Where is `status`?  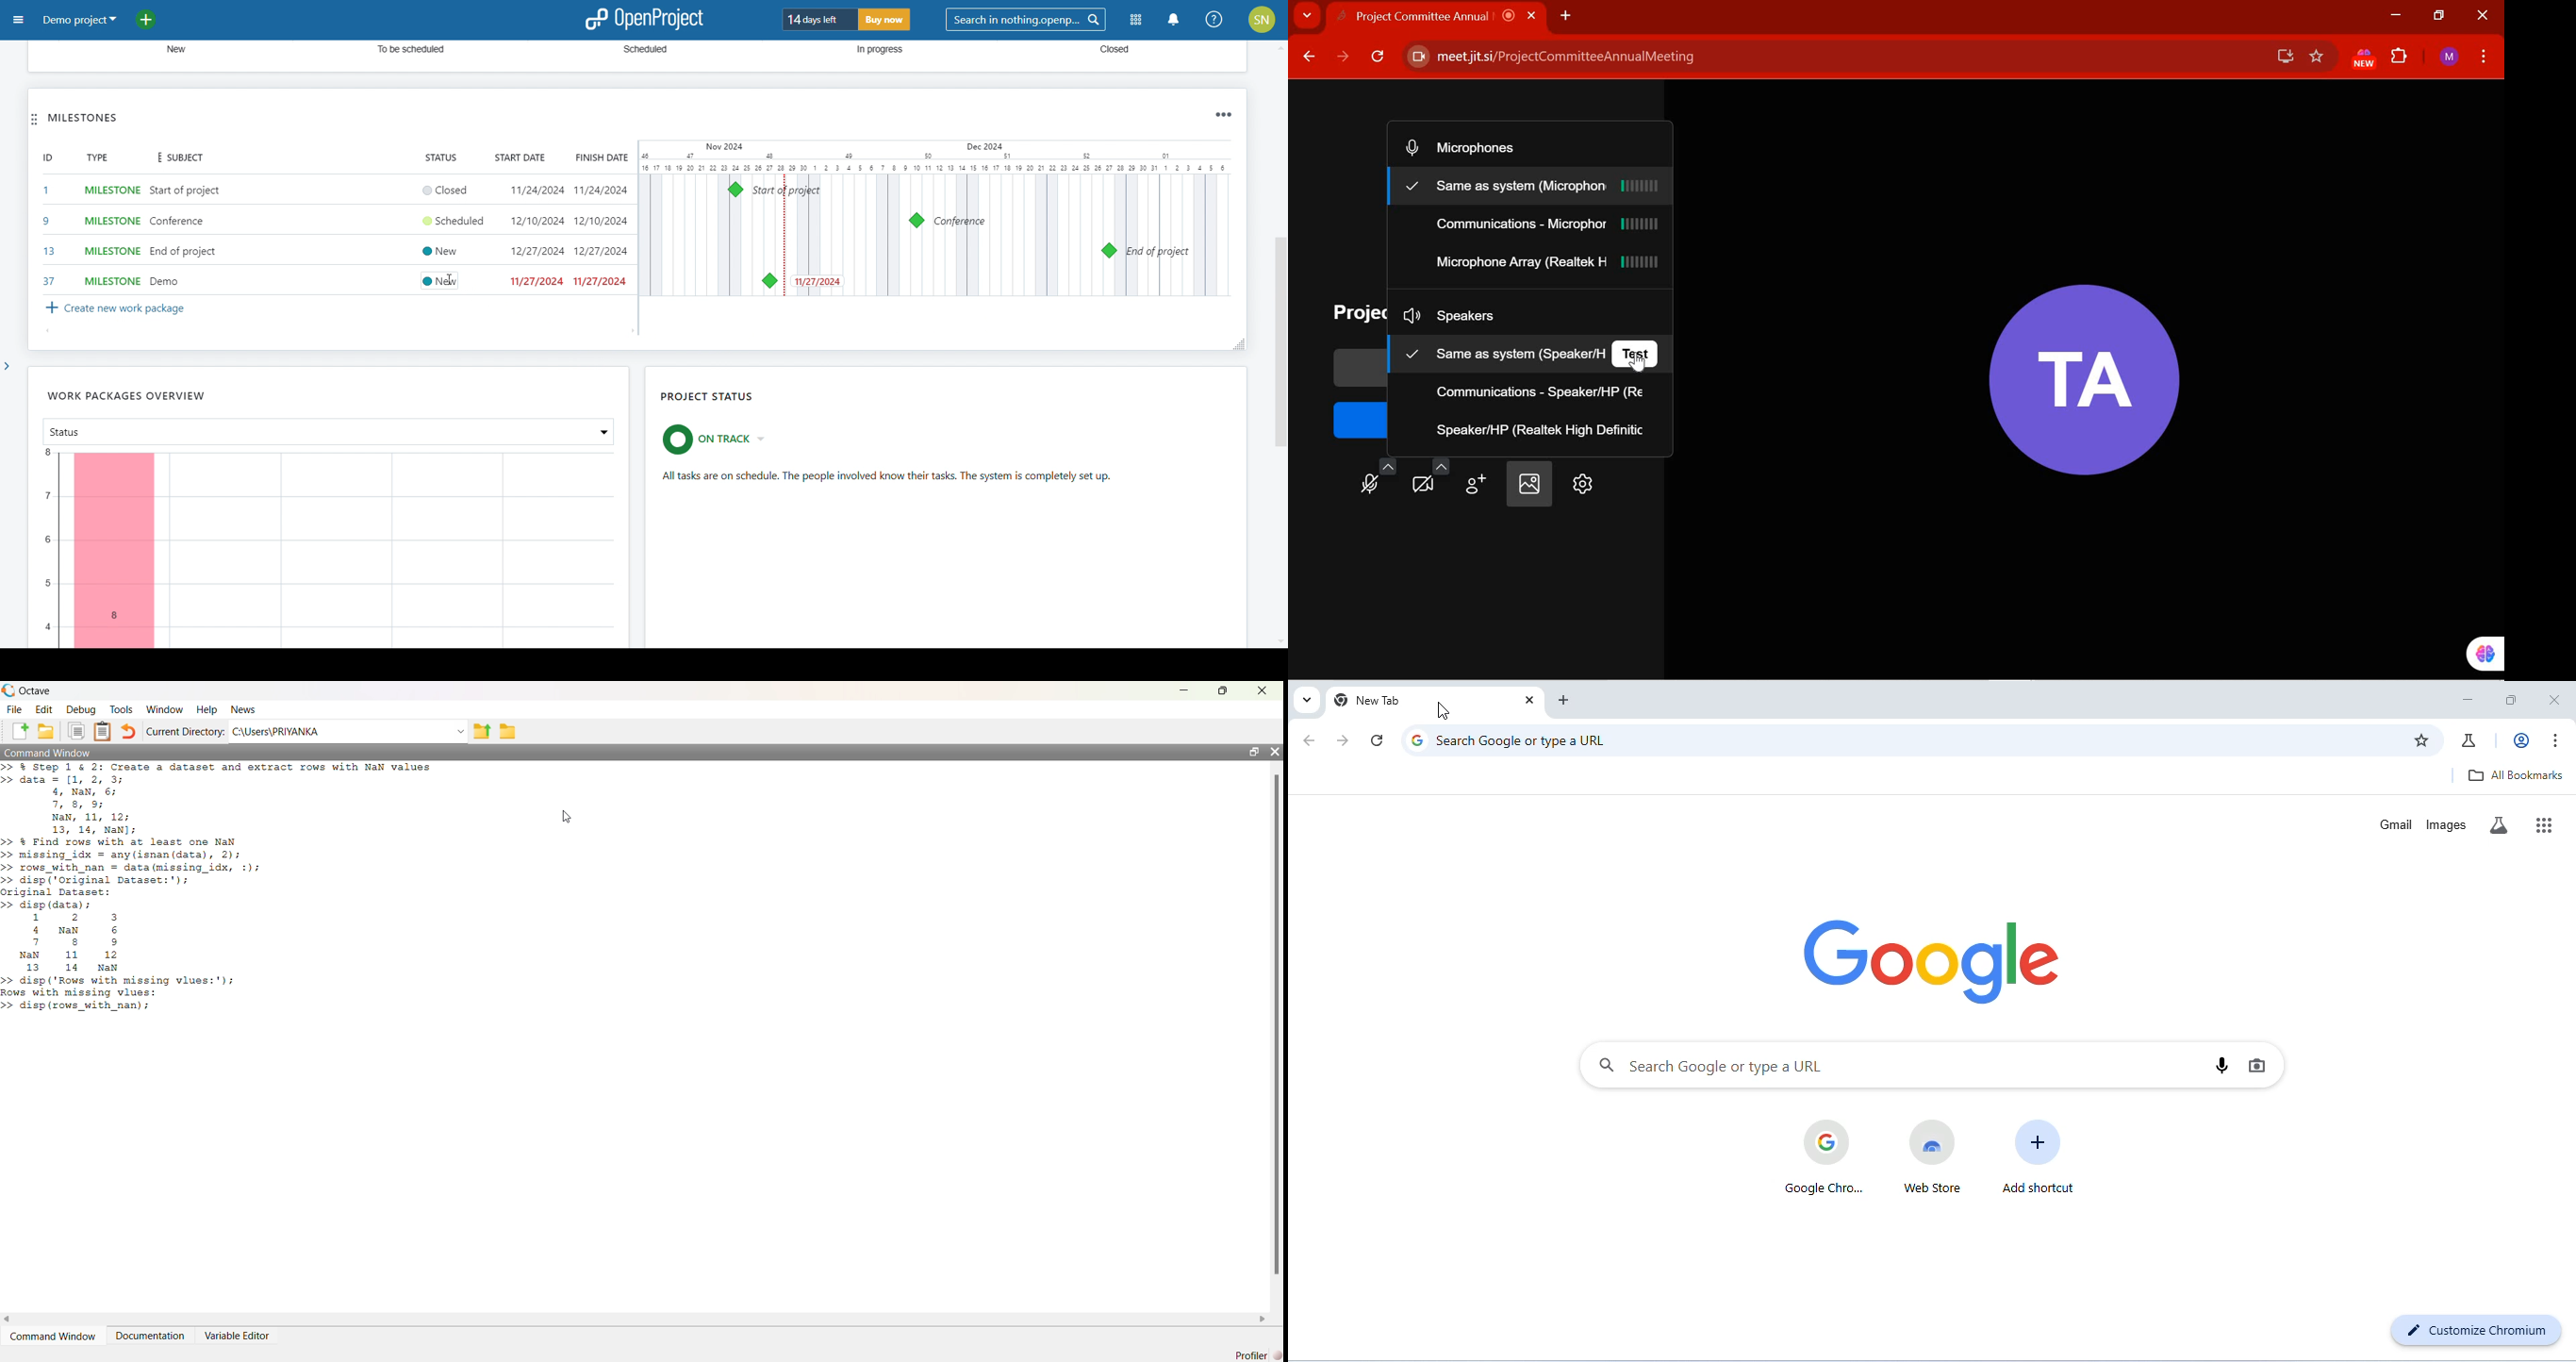 status is located at coordinates (889, 477).